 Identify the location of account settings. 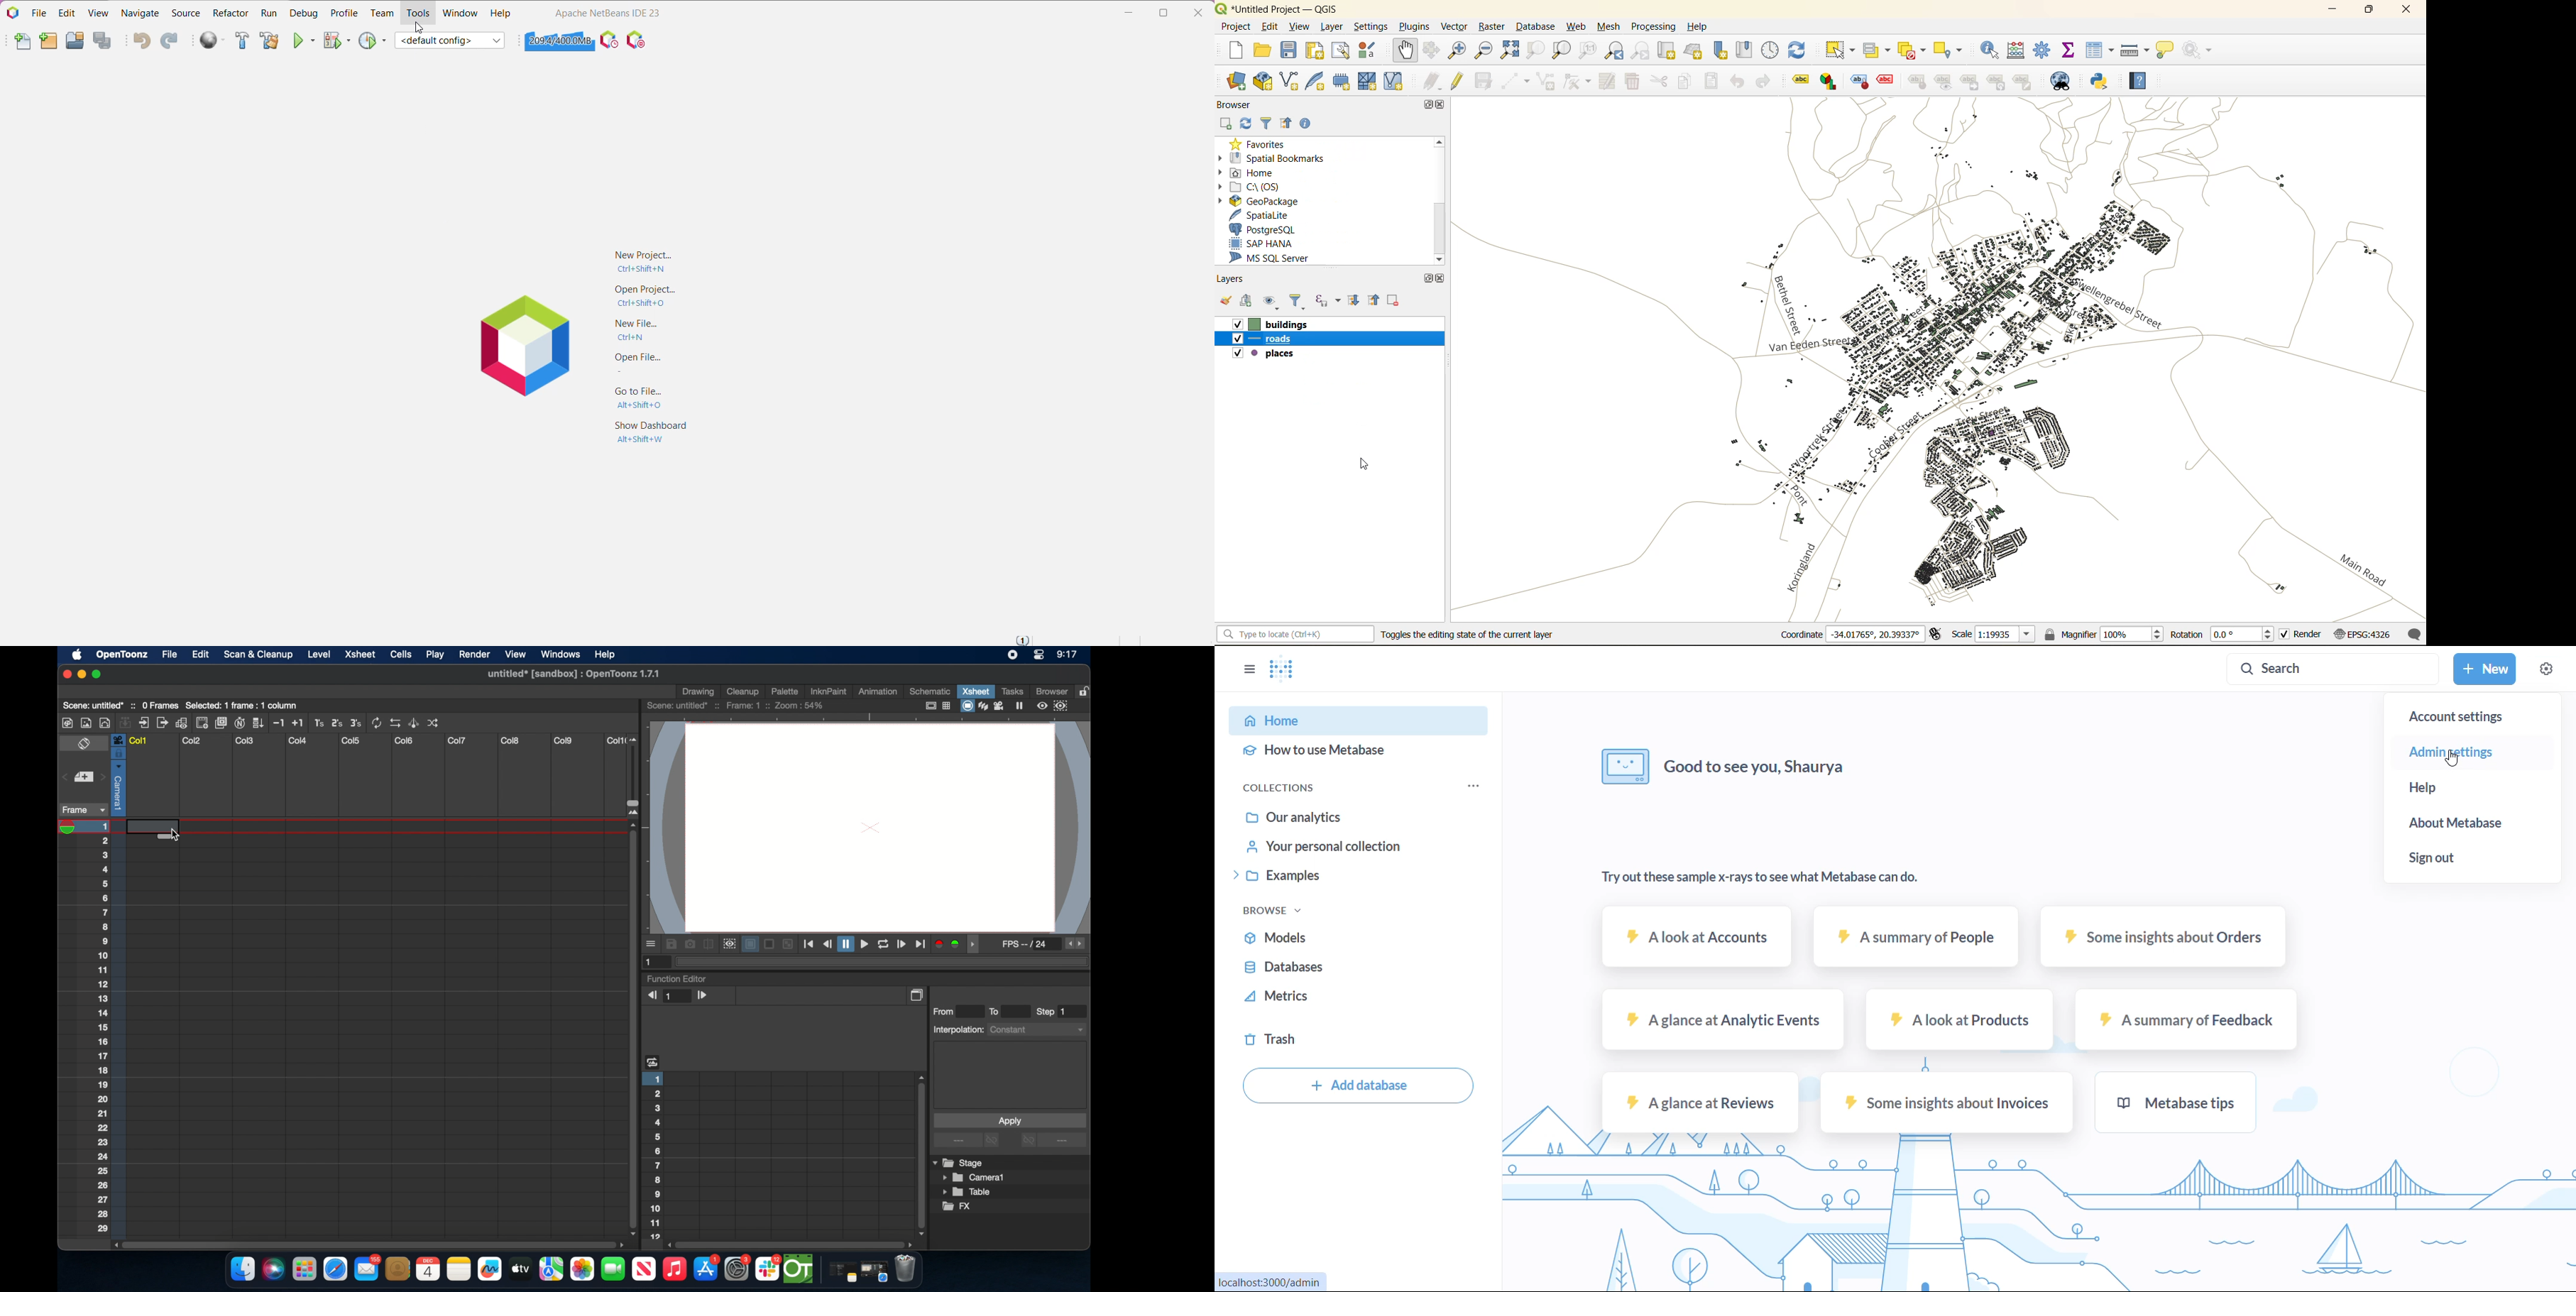
(2481, 718).